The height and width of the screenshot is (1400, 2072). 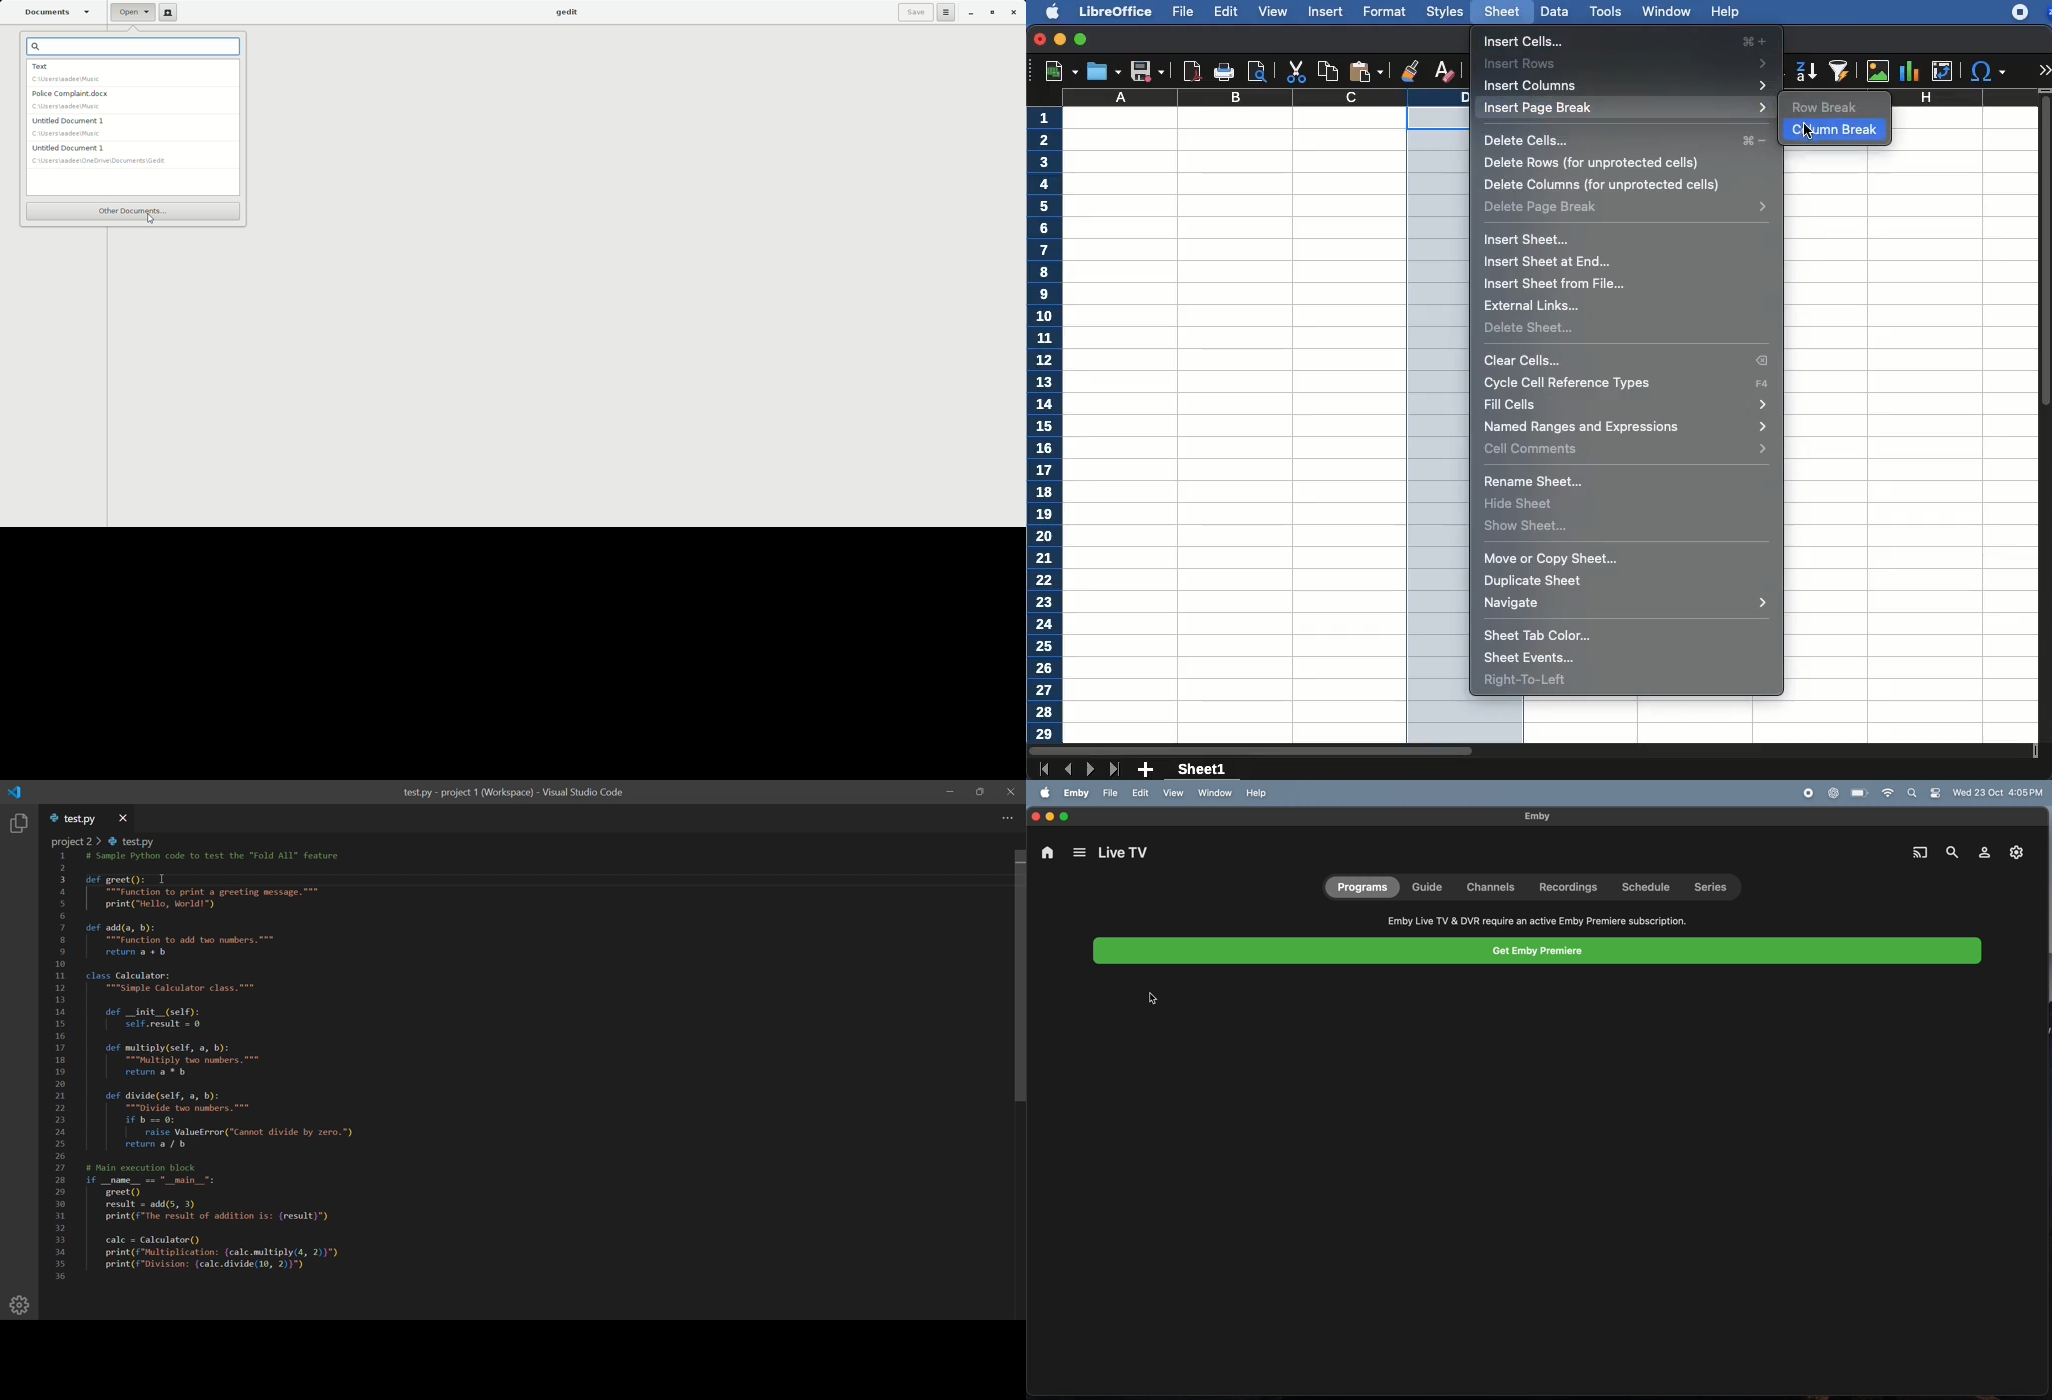 I want to click on chart, so click(x=1908, y=70).